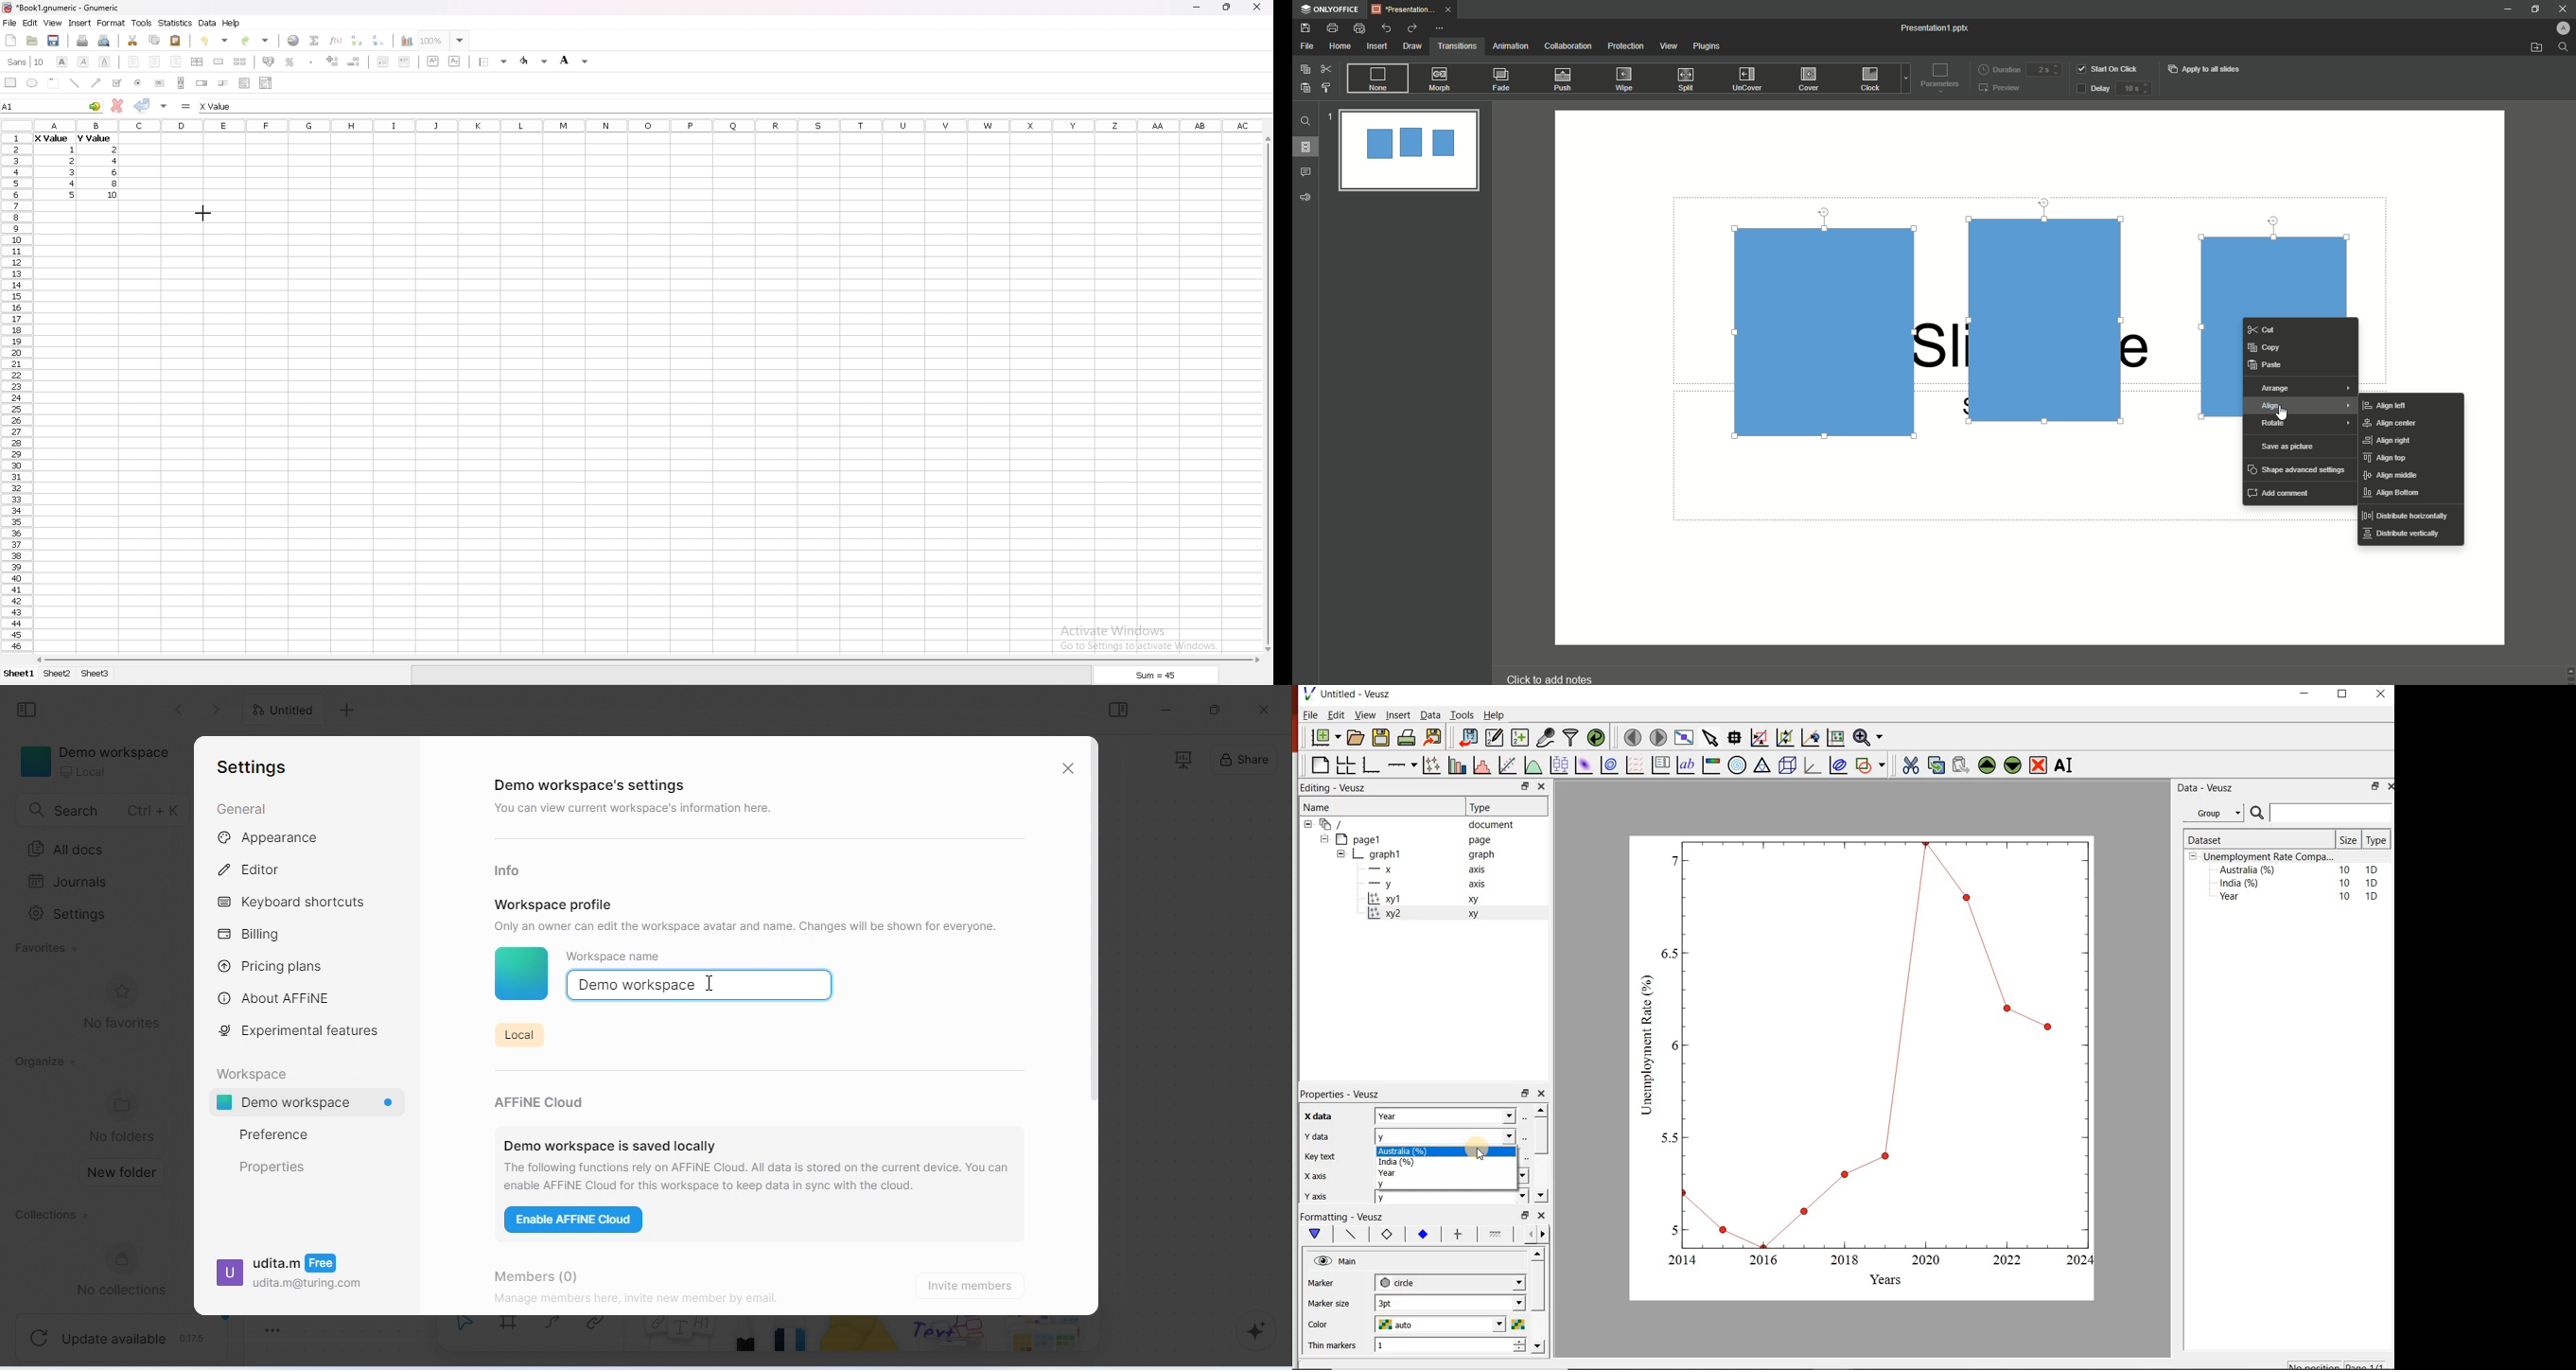 The height and width of the screenshot is (1372, 2576). What do you see at coordinates (384, 61) in the screenshot?
I see `decrease indent` at bounding box center [384, 61].